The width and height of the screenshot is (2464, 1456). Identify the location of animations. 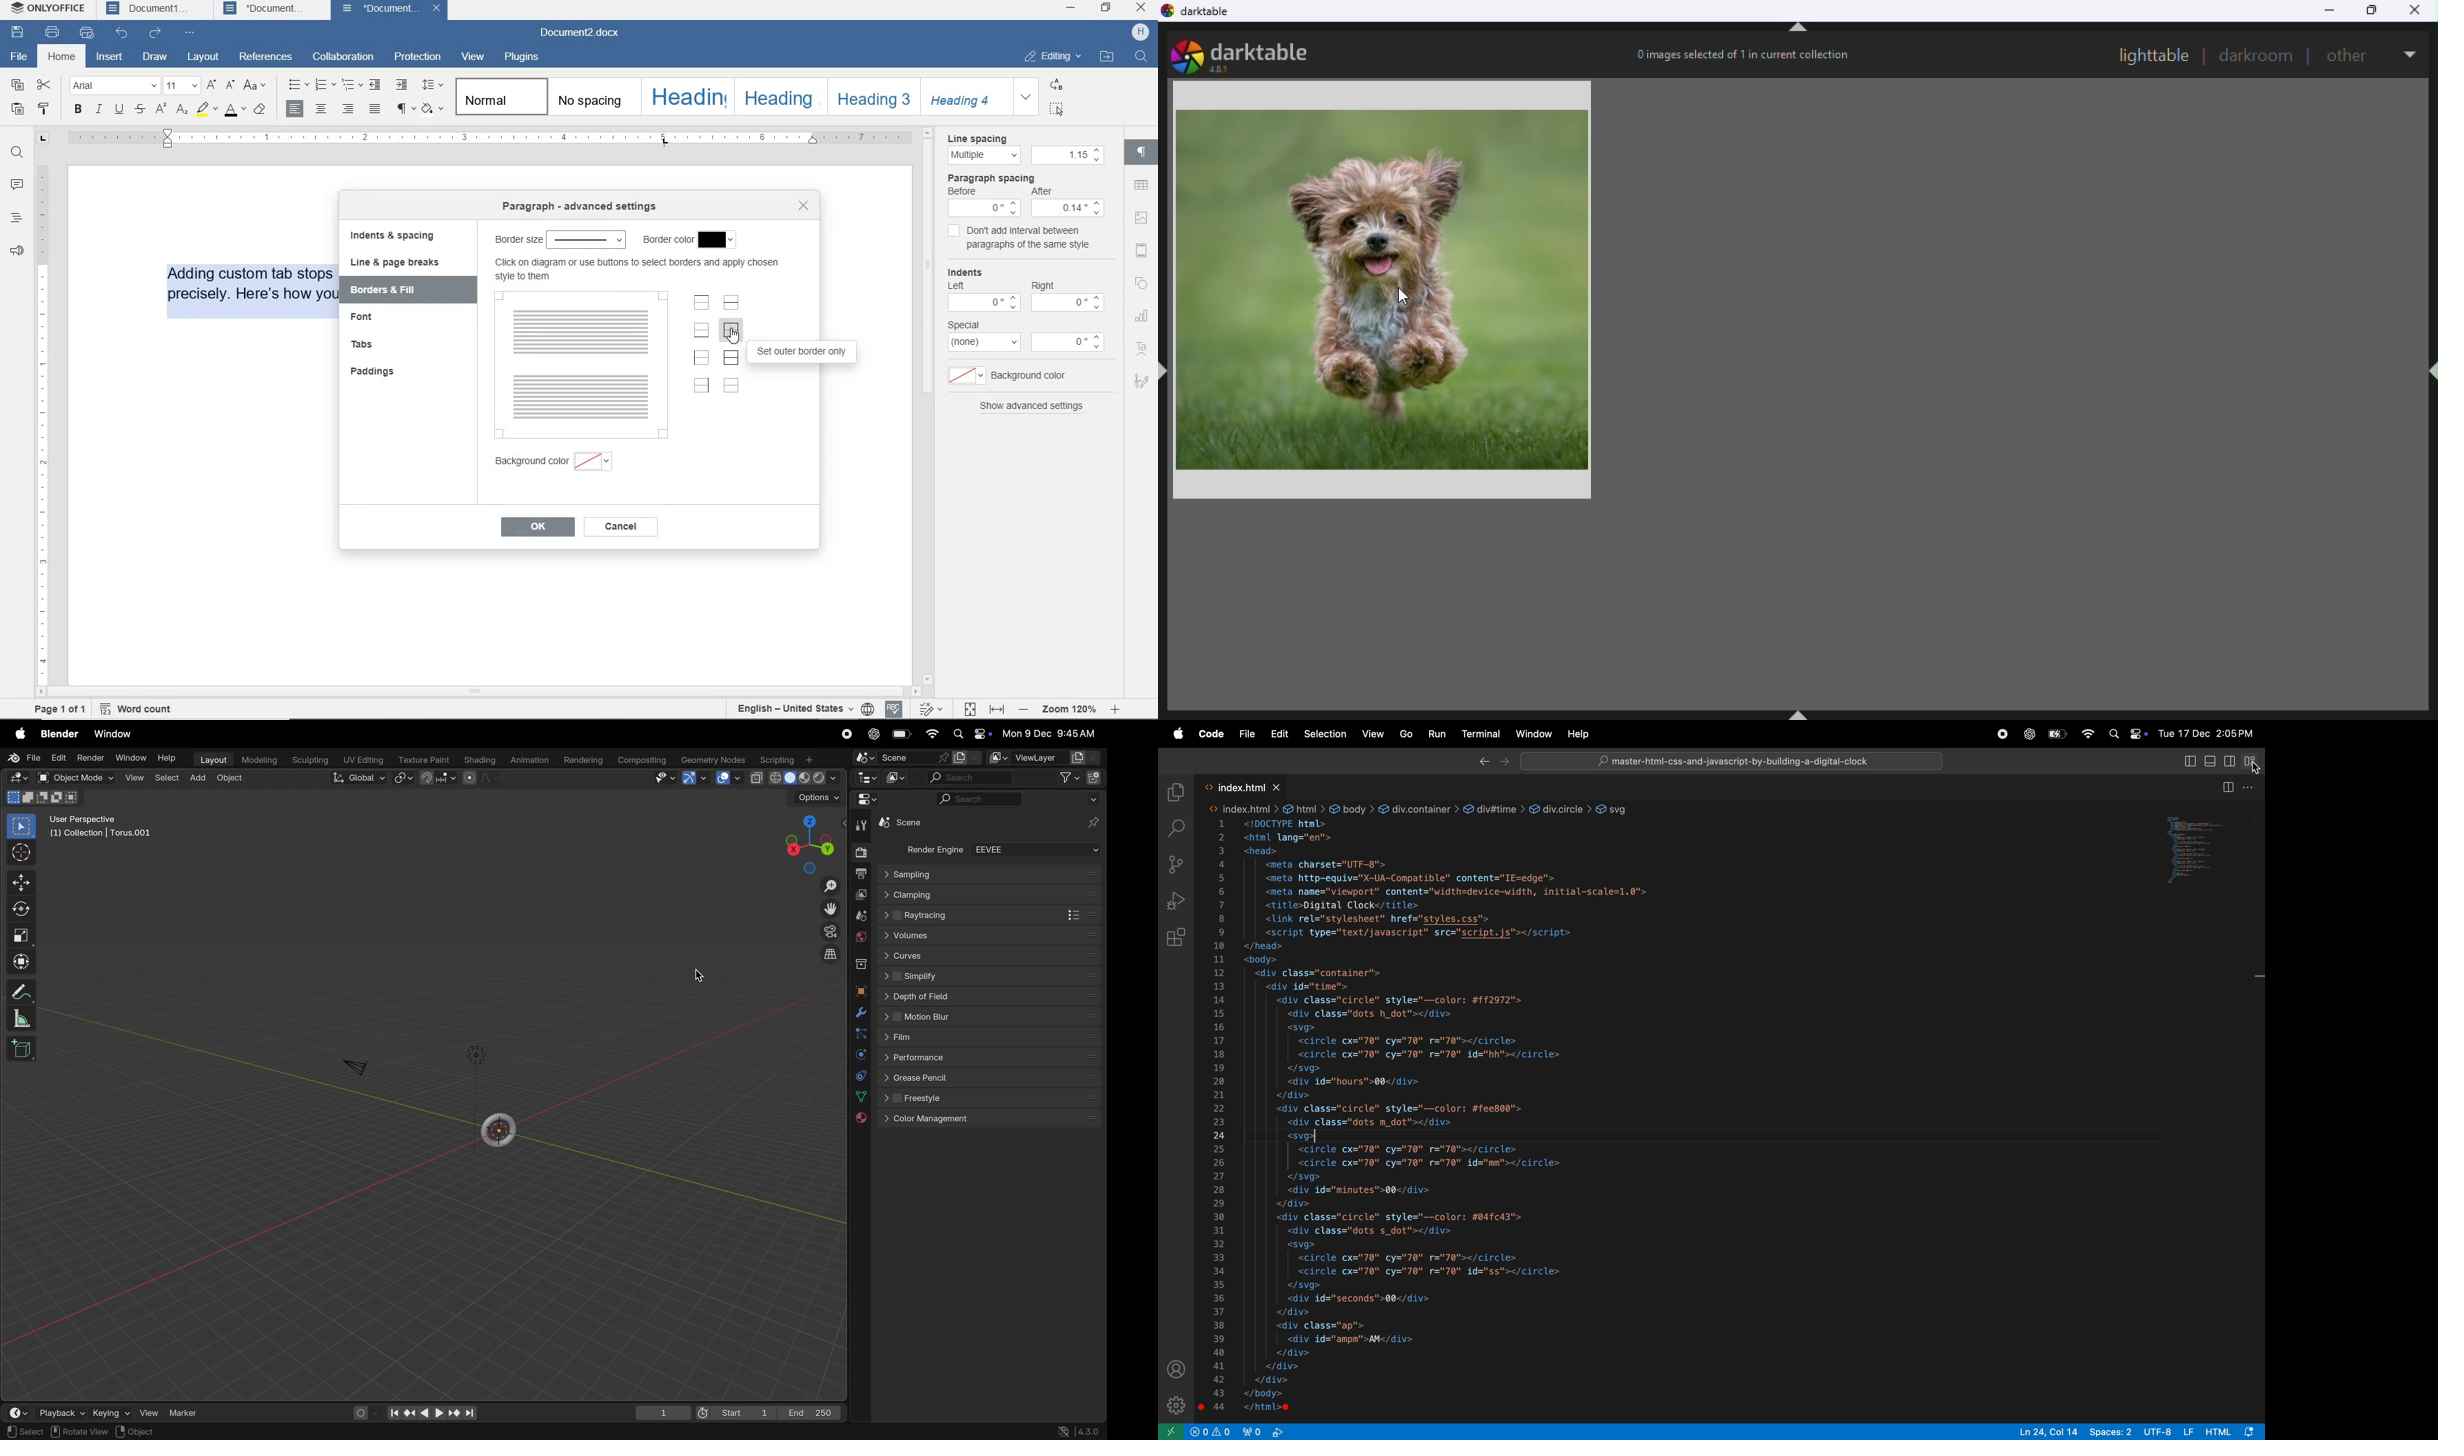
(531, 758).